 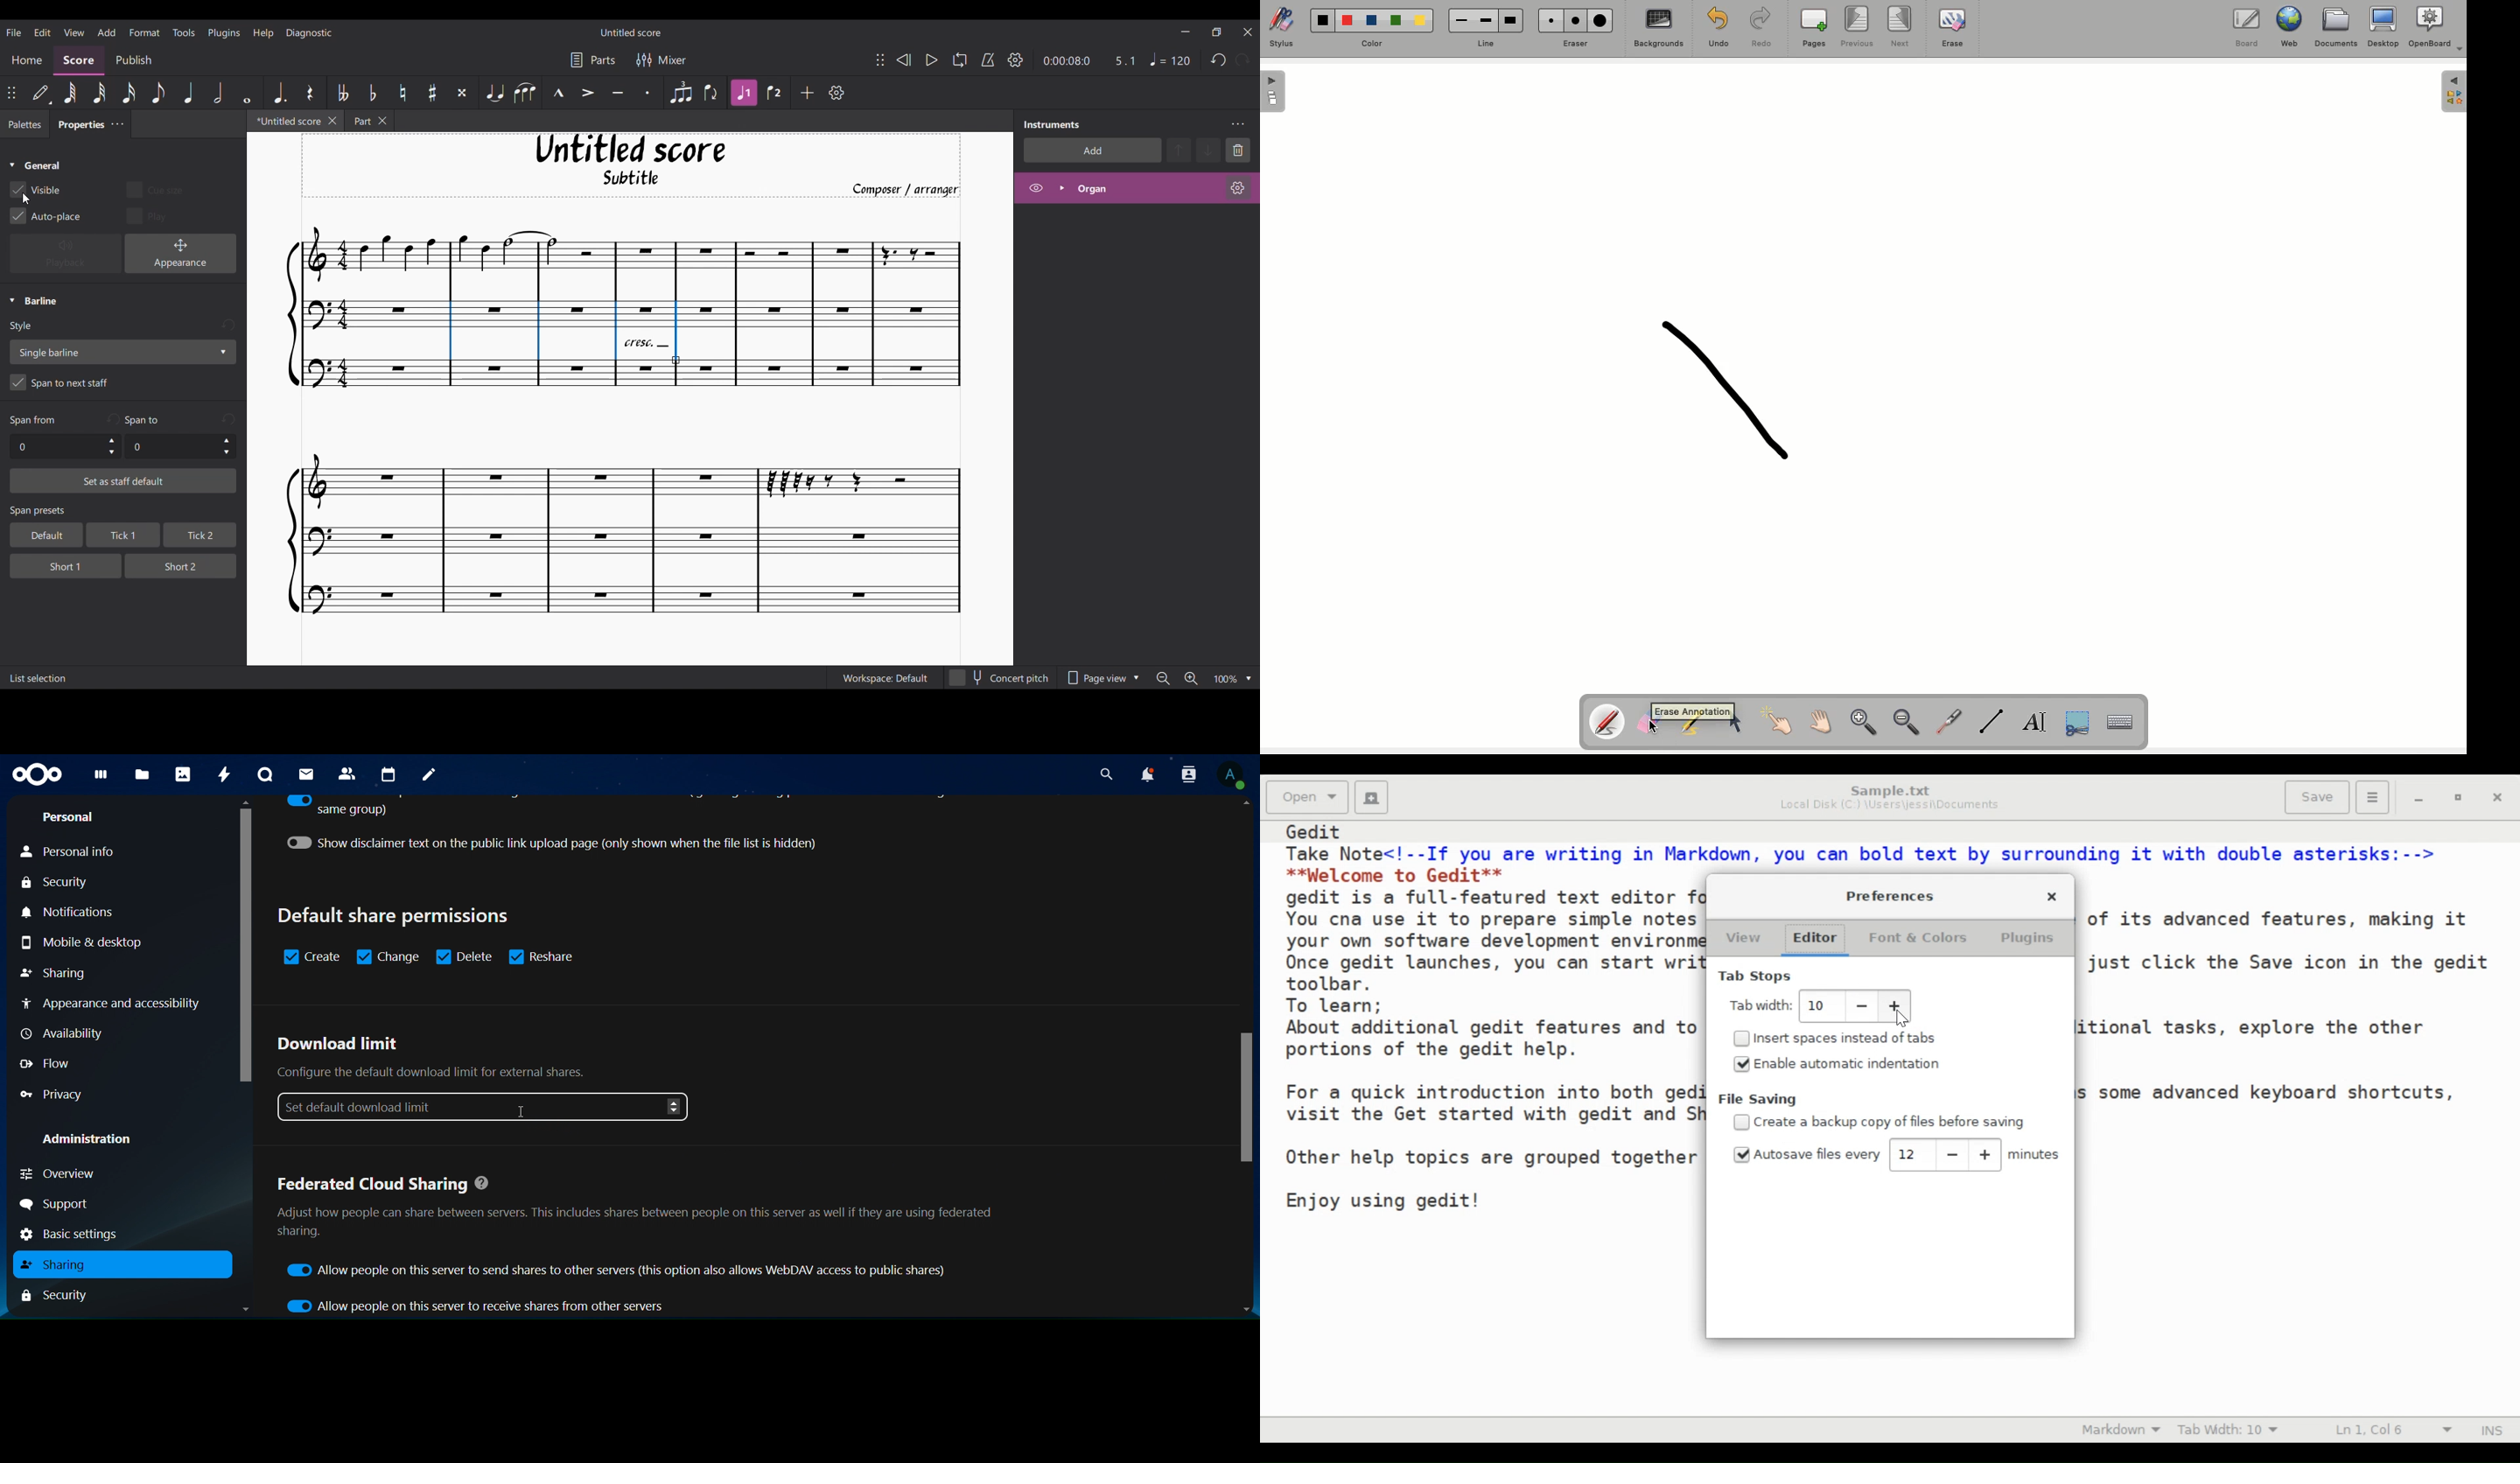 I want to click on Span to next staff, so click(x=123, y=385).